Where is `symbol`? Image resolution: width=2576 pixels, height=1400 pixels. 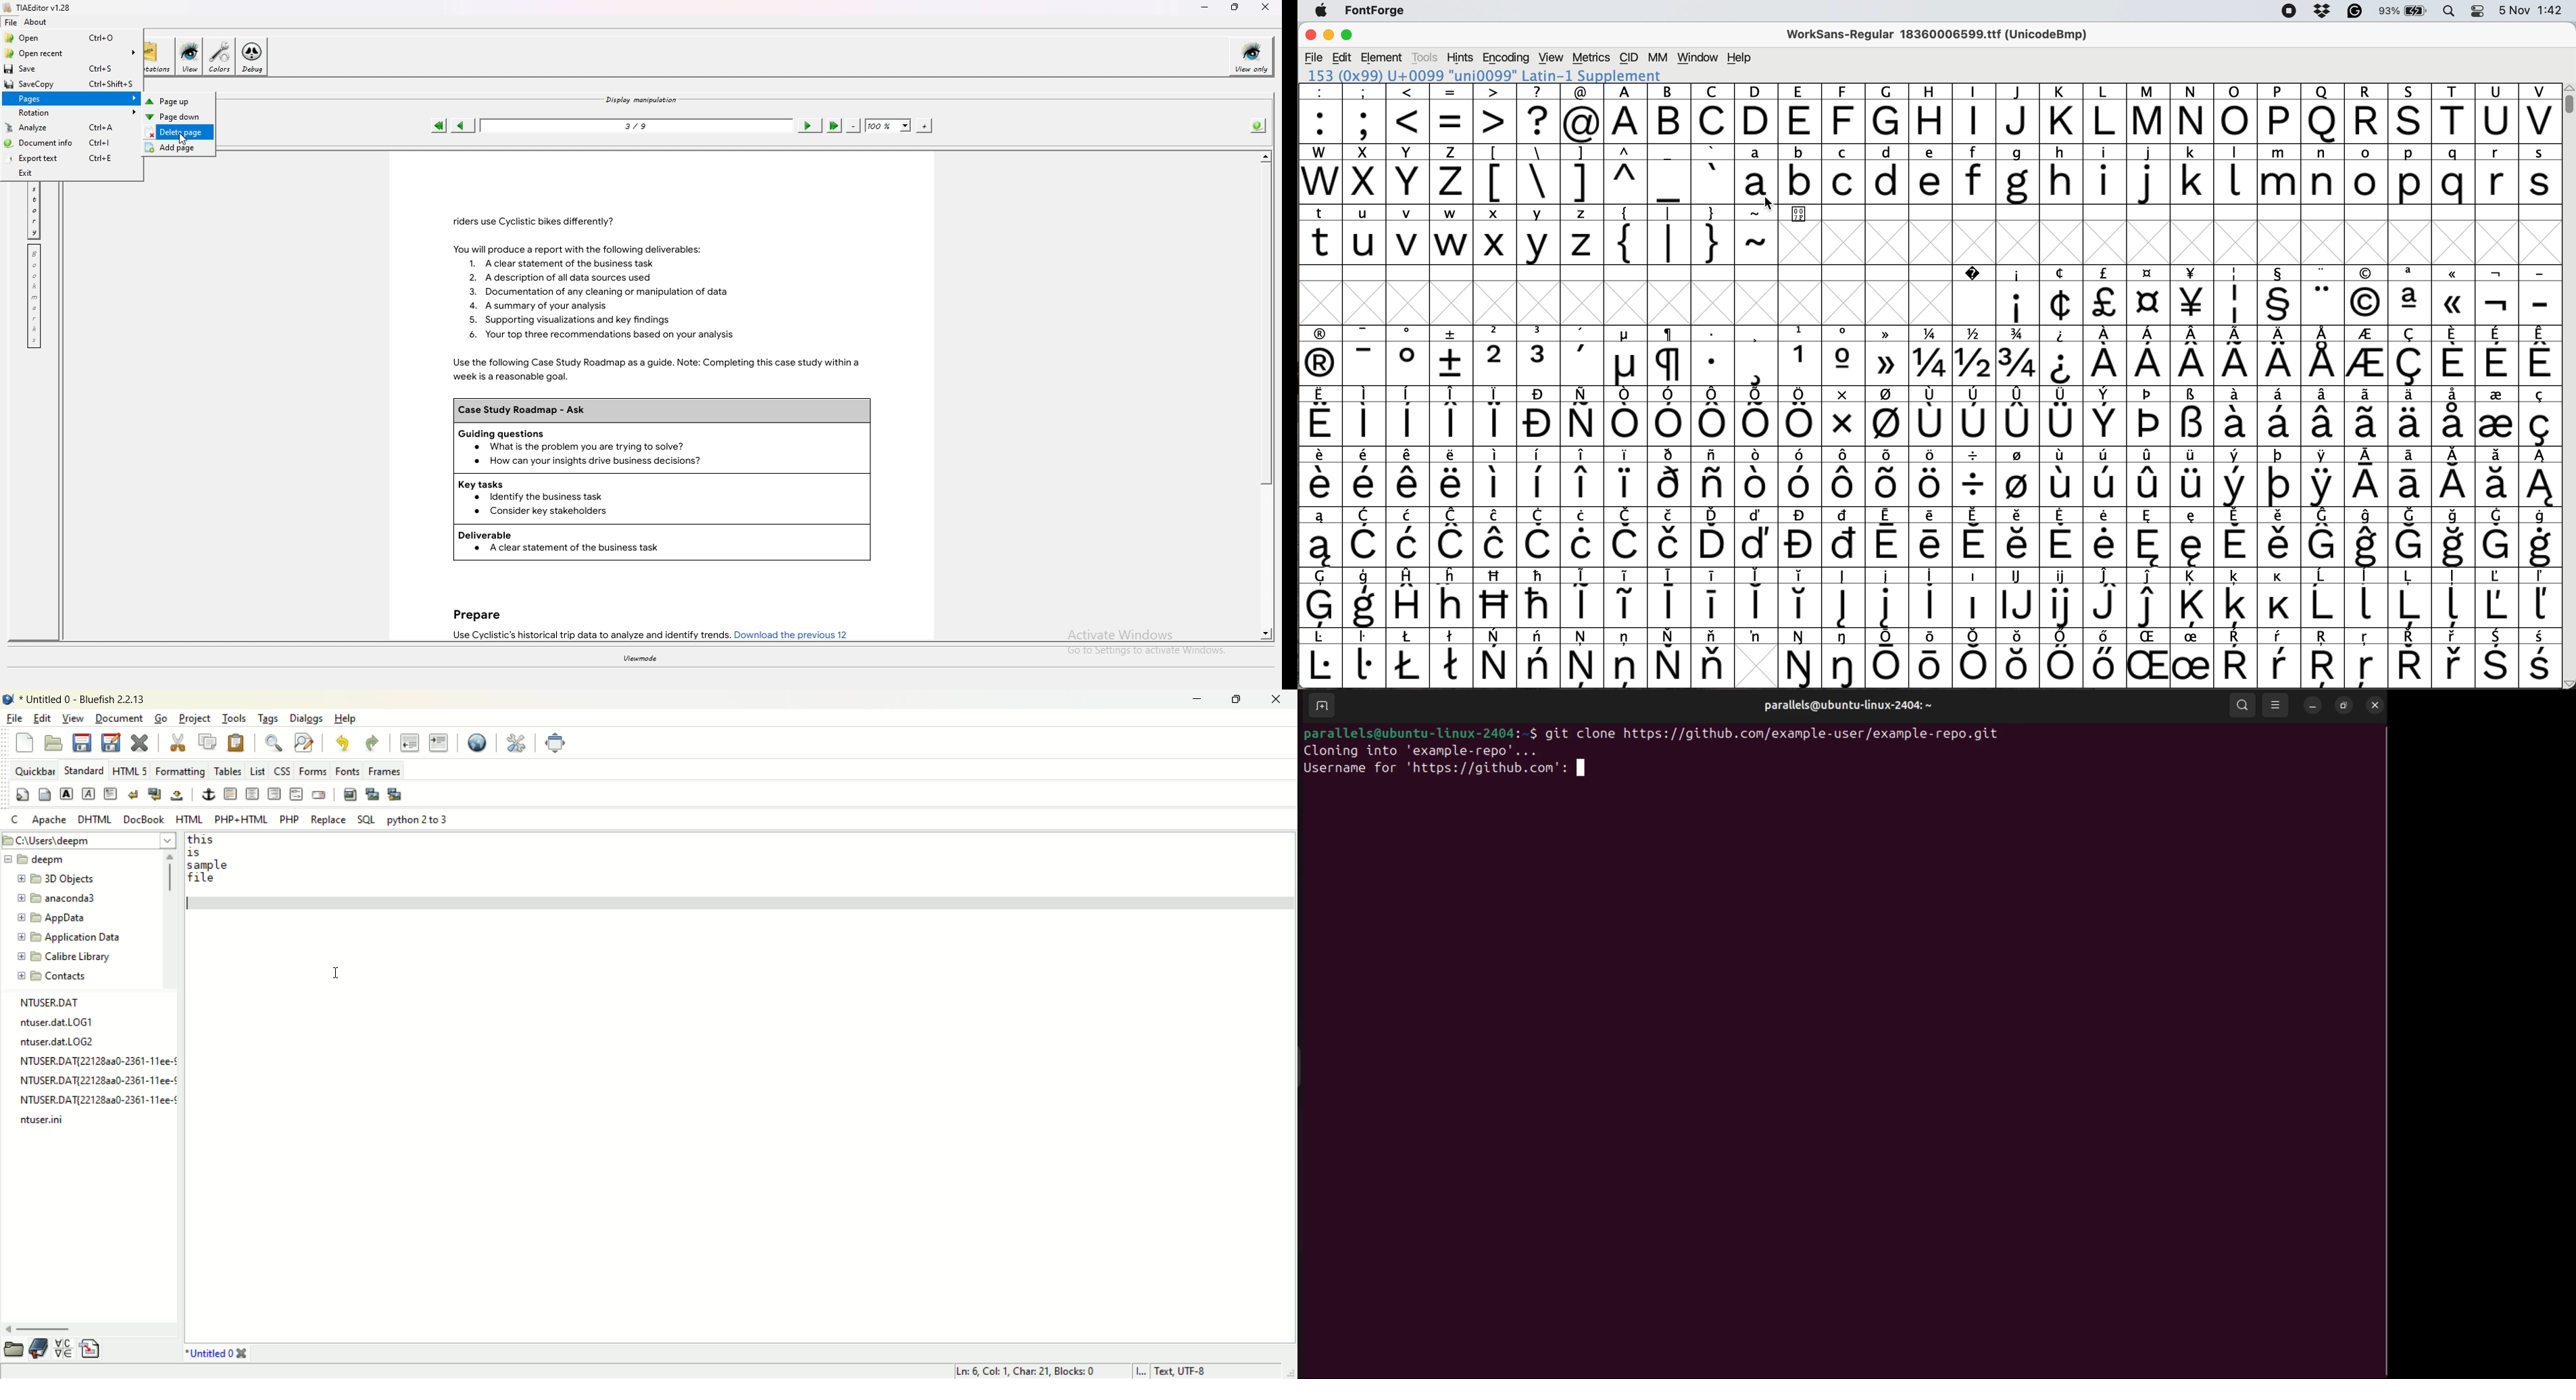
symbol is located at coordinates (2279, 476).